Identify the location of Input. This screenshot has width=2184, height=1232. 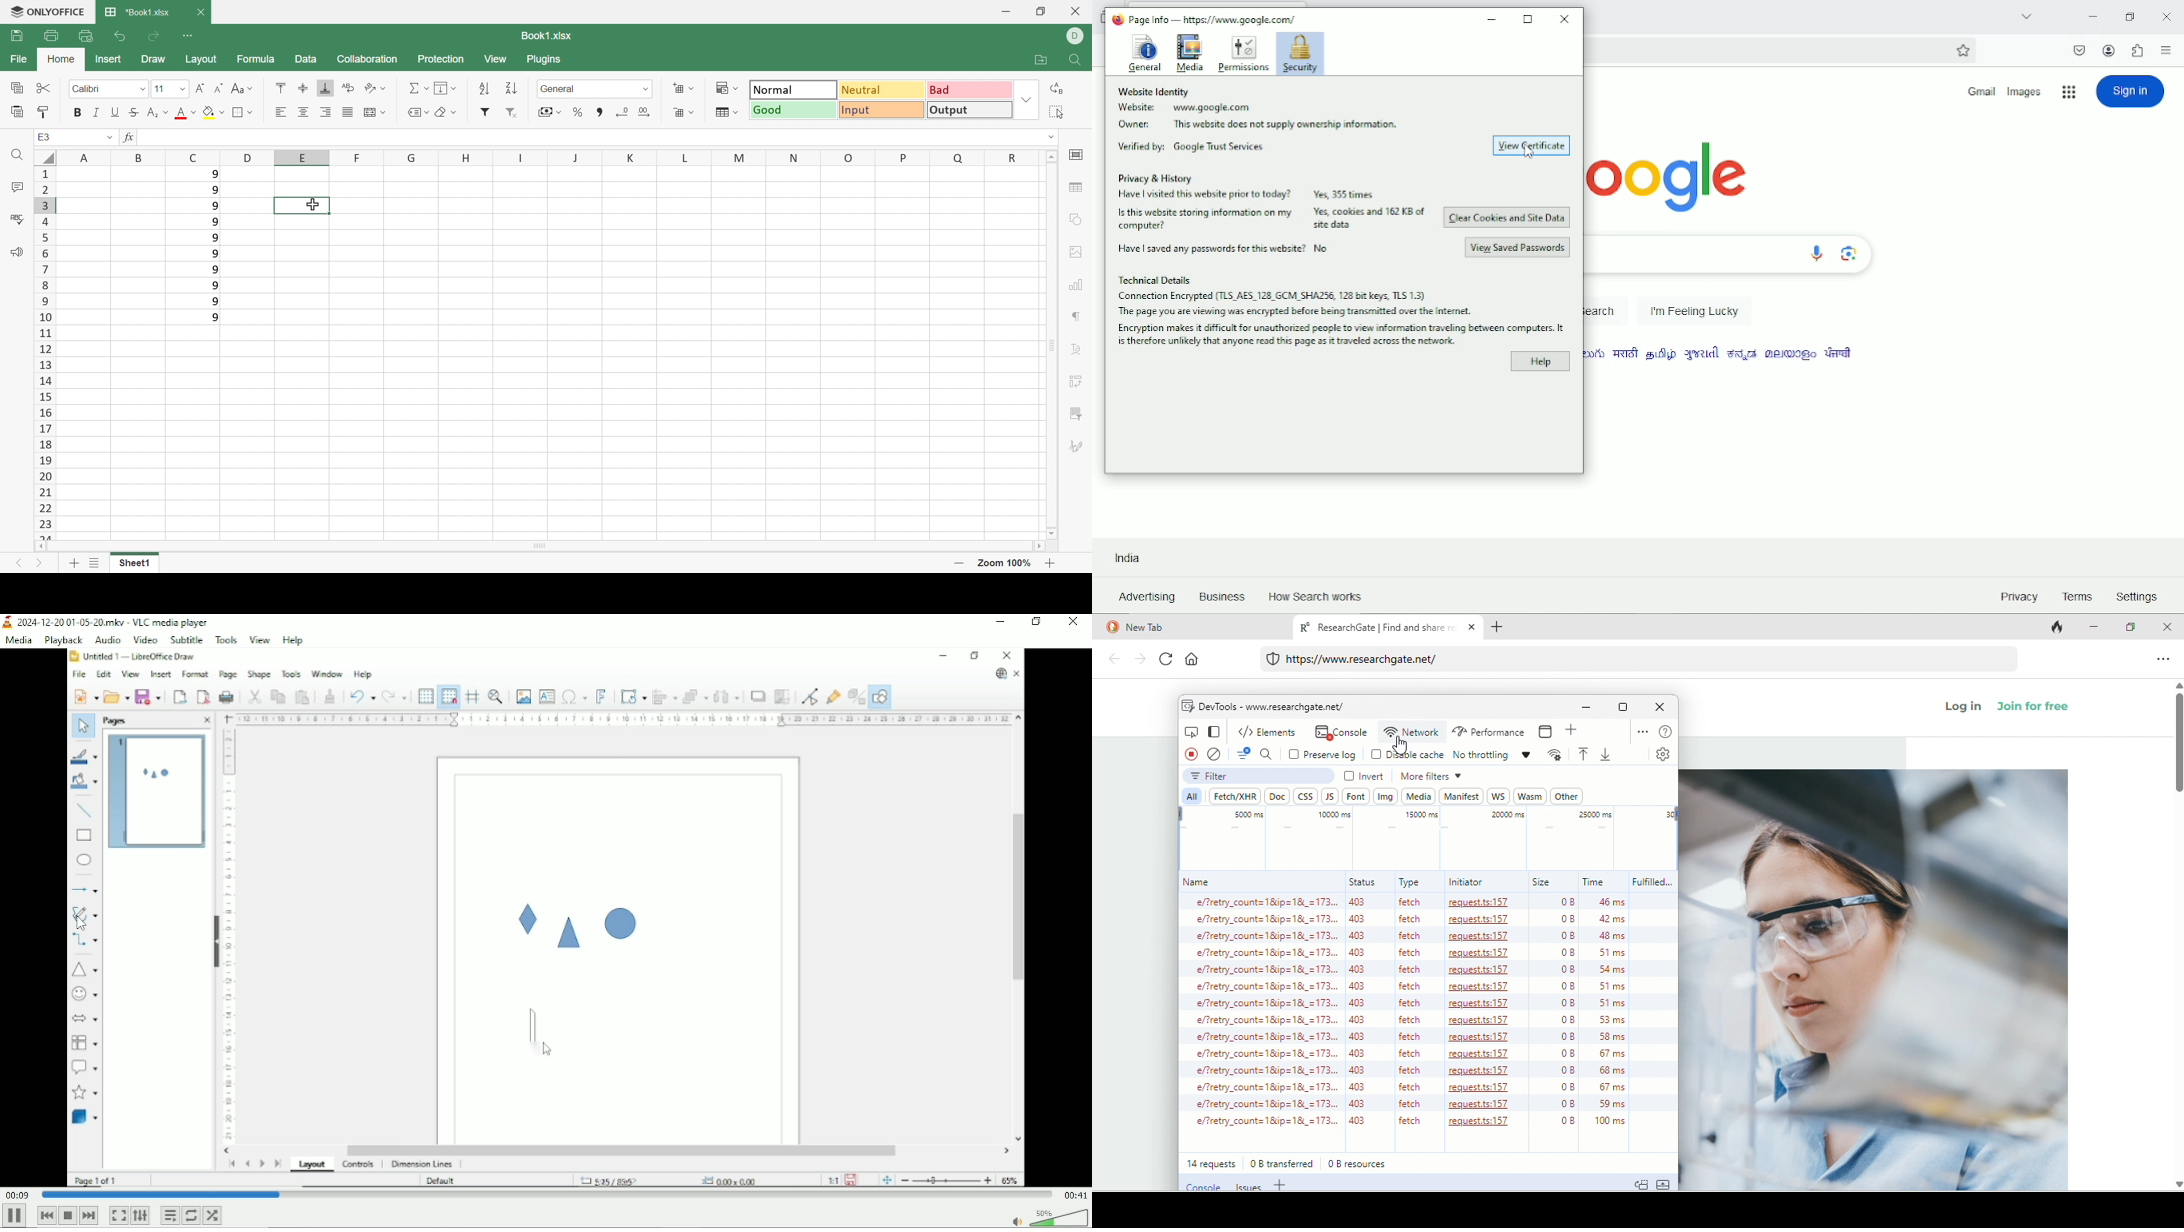
(880, 110).